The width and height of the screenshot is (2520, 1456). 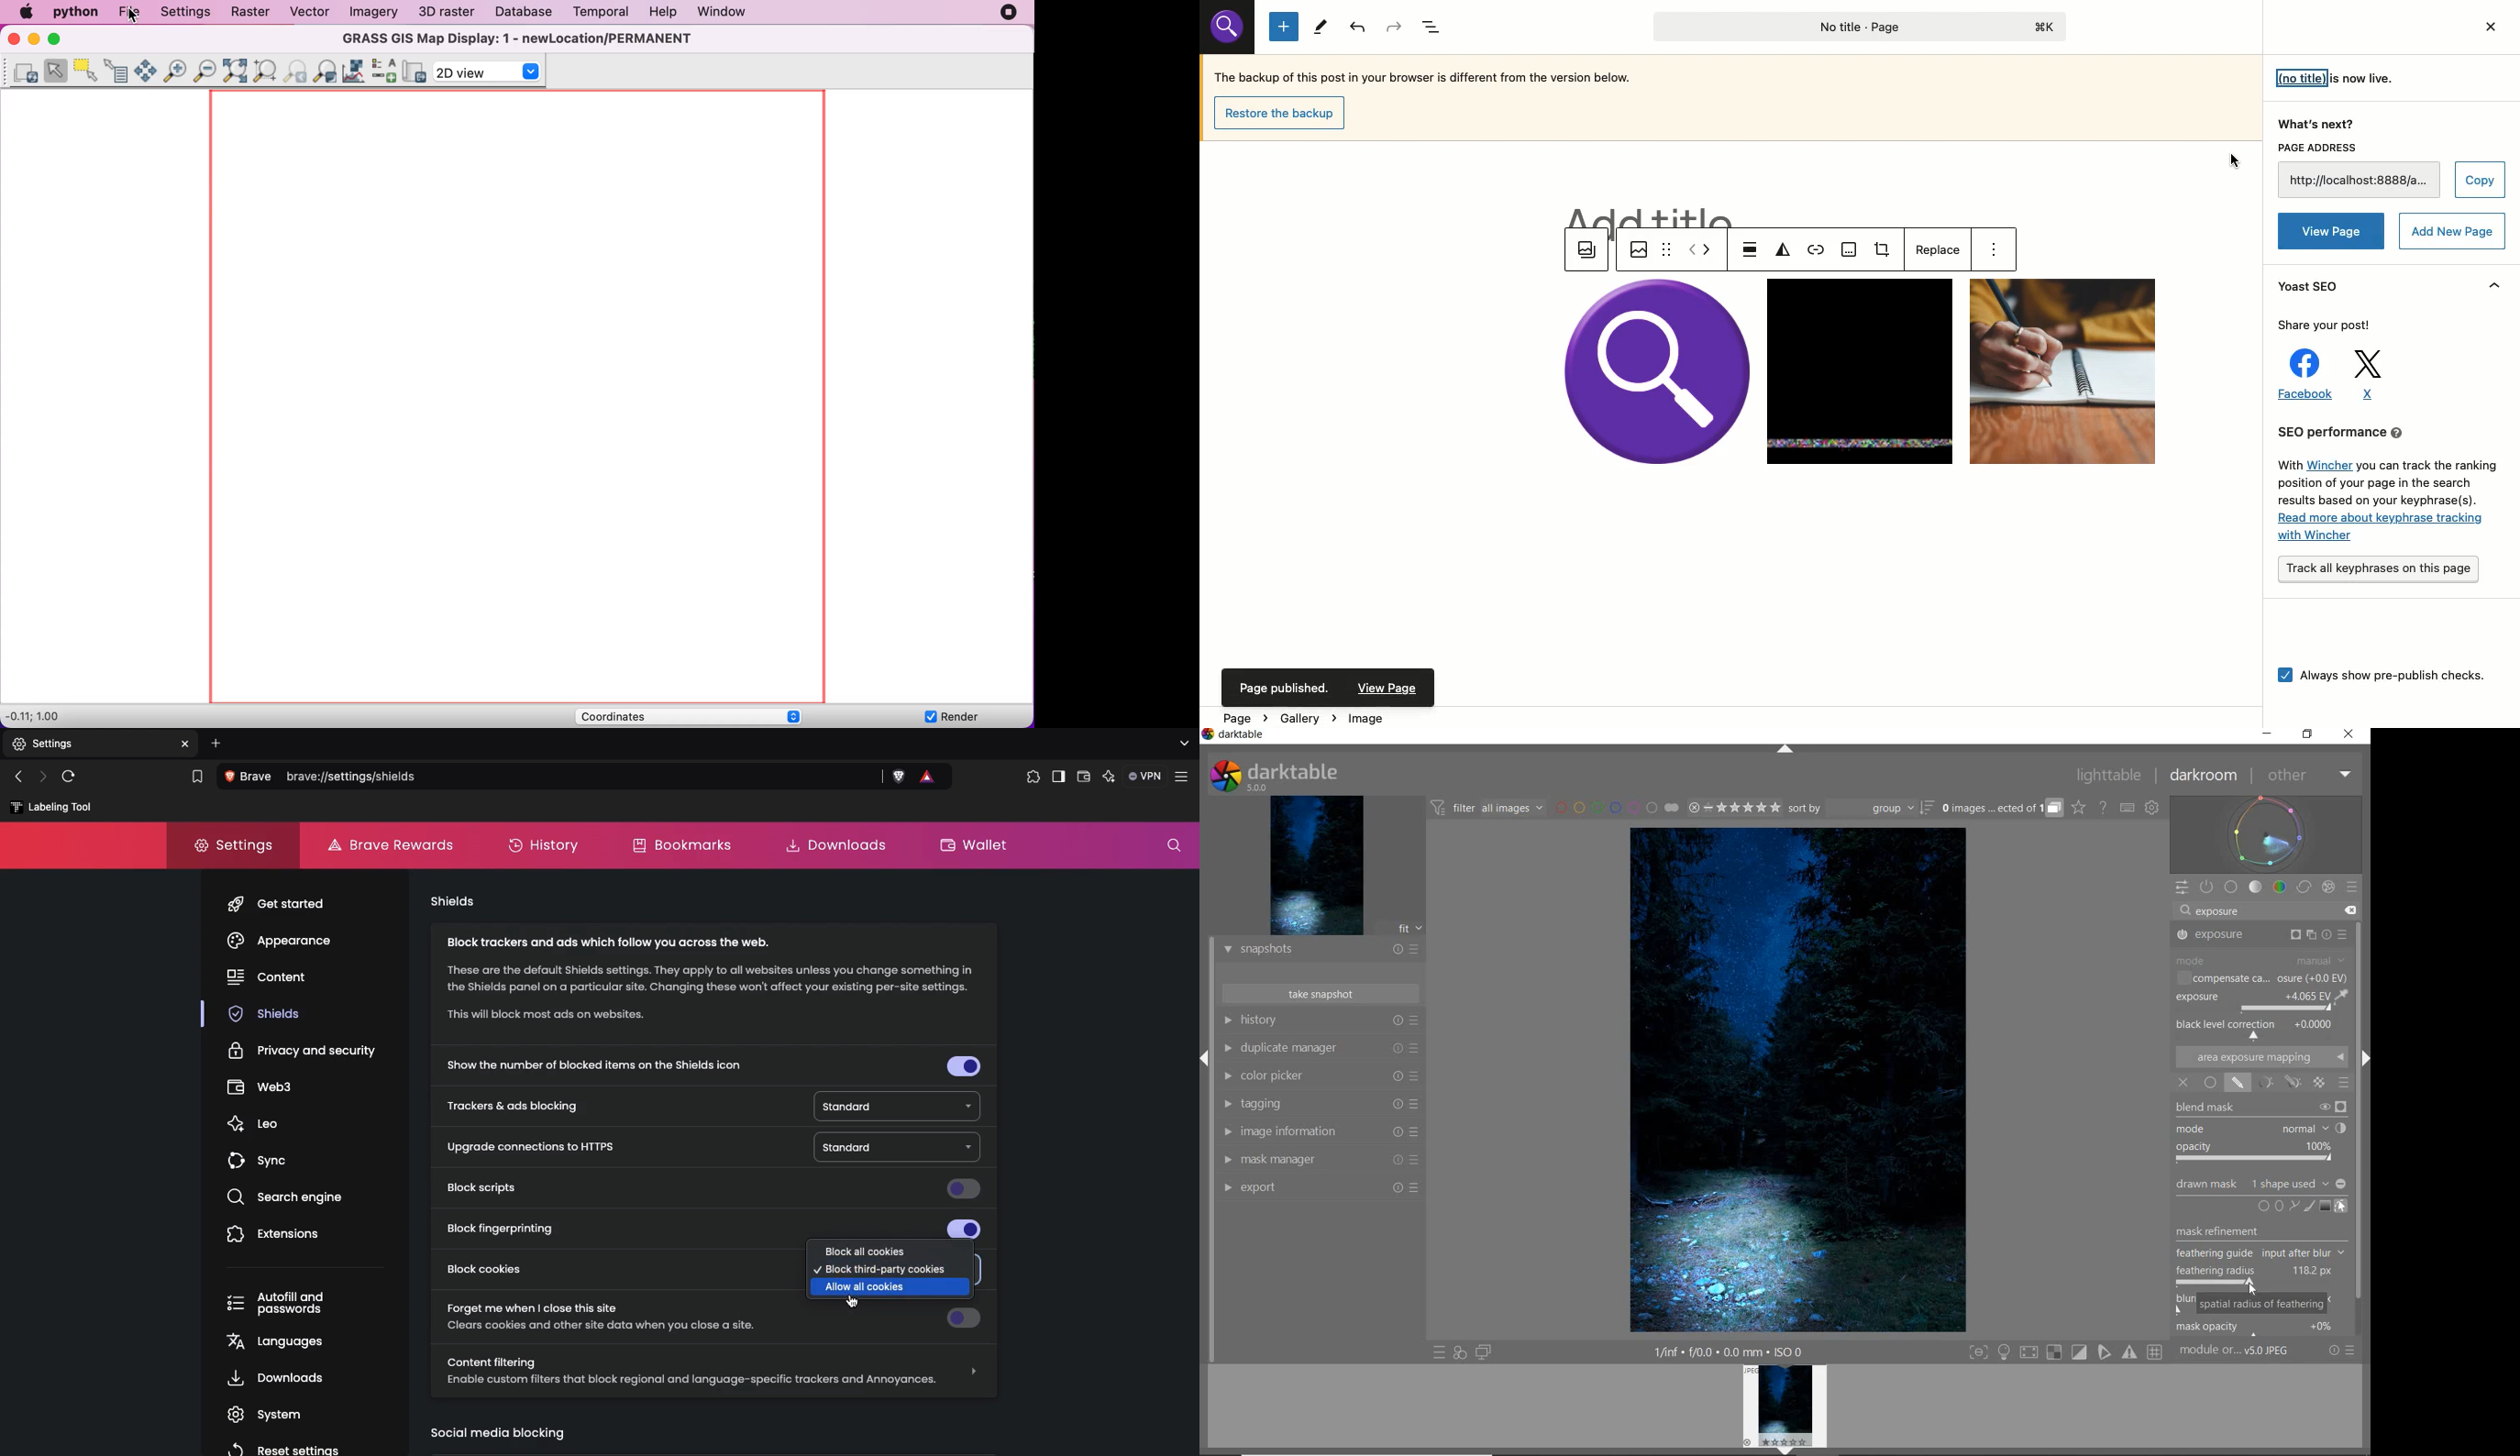 What do you see at coordinates (2232, 886) in the screenshot?
I see `BASE` at bounding box center [2232, 886].